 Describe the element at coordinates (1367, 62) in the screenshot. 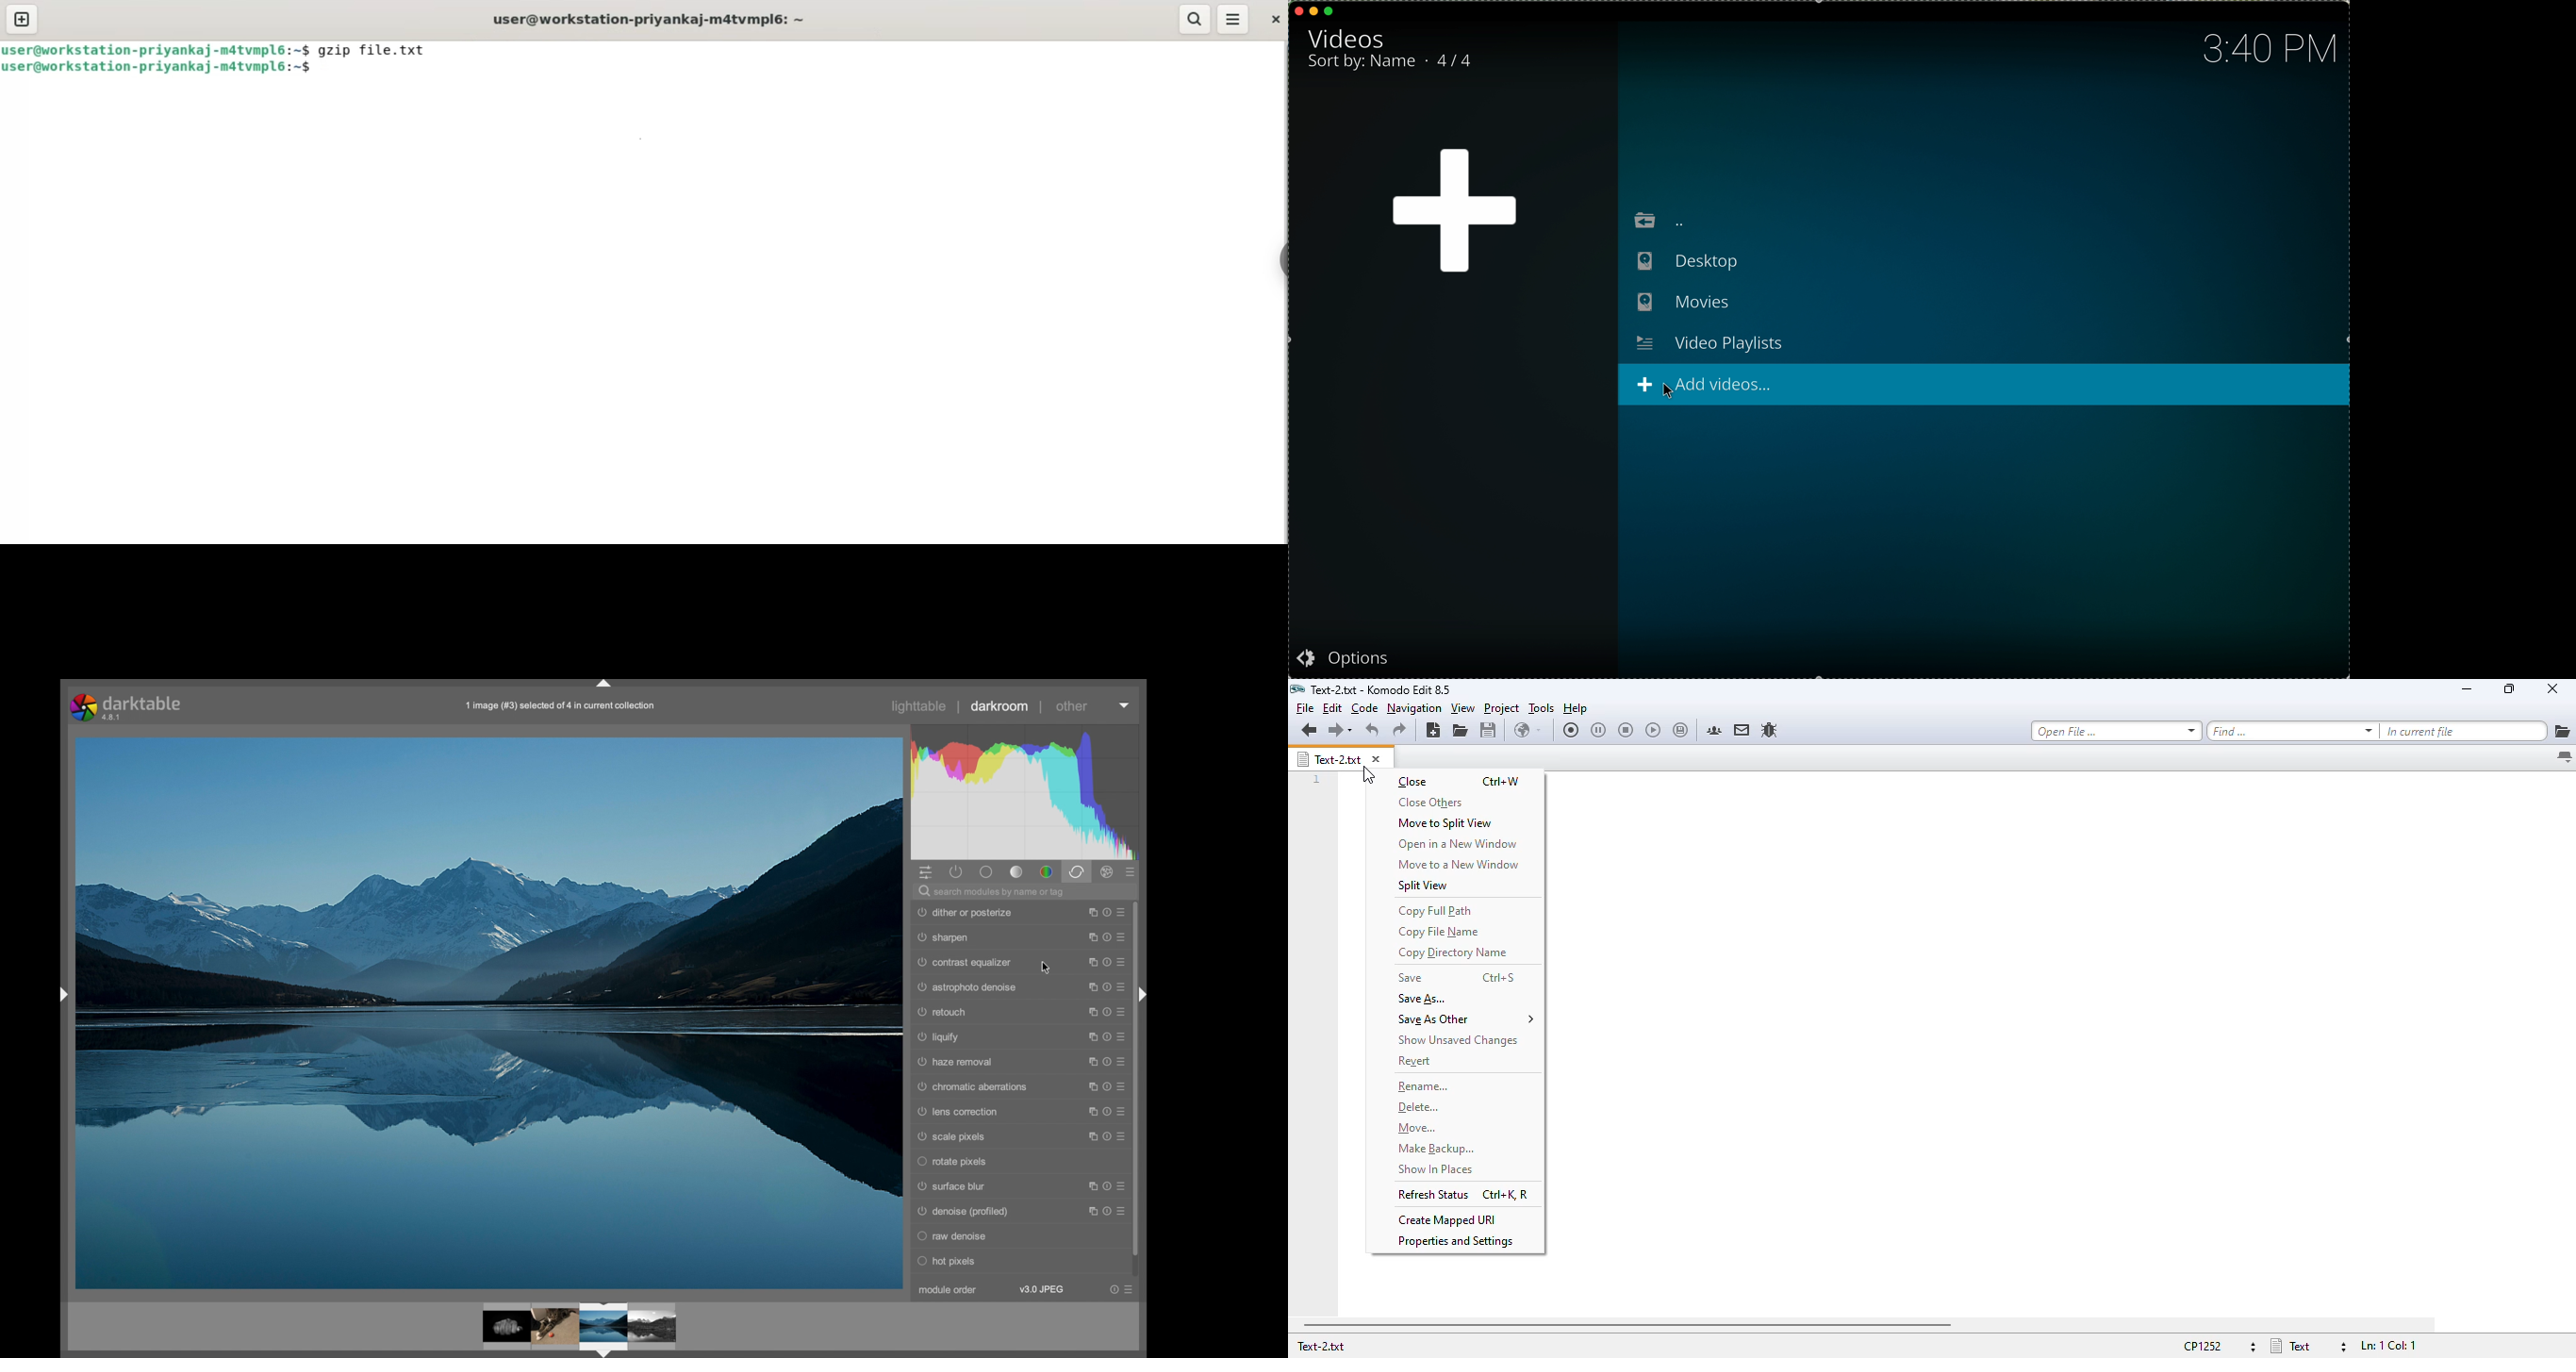

I see `sort by` at that location.